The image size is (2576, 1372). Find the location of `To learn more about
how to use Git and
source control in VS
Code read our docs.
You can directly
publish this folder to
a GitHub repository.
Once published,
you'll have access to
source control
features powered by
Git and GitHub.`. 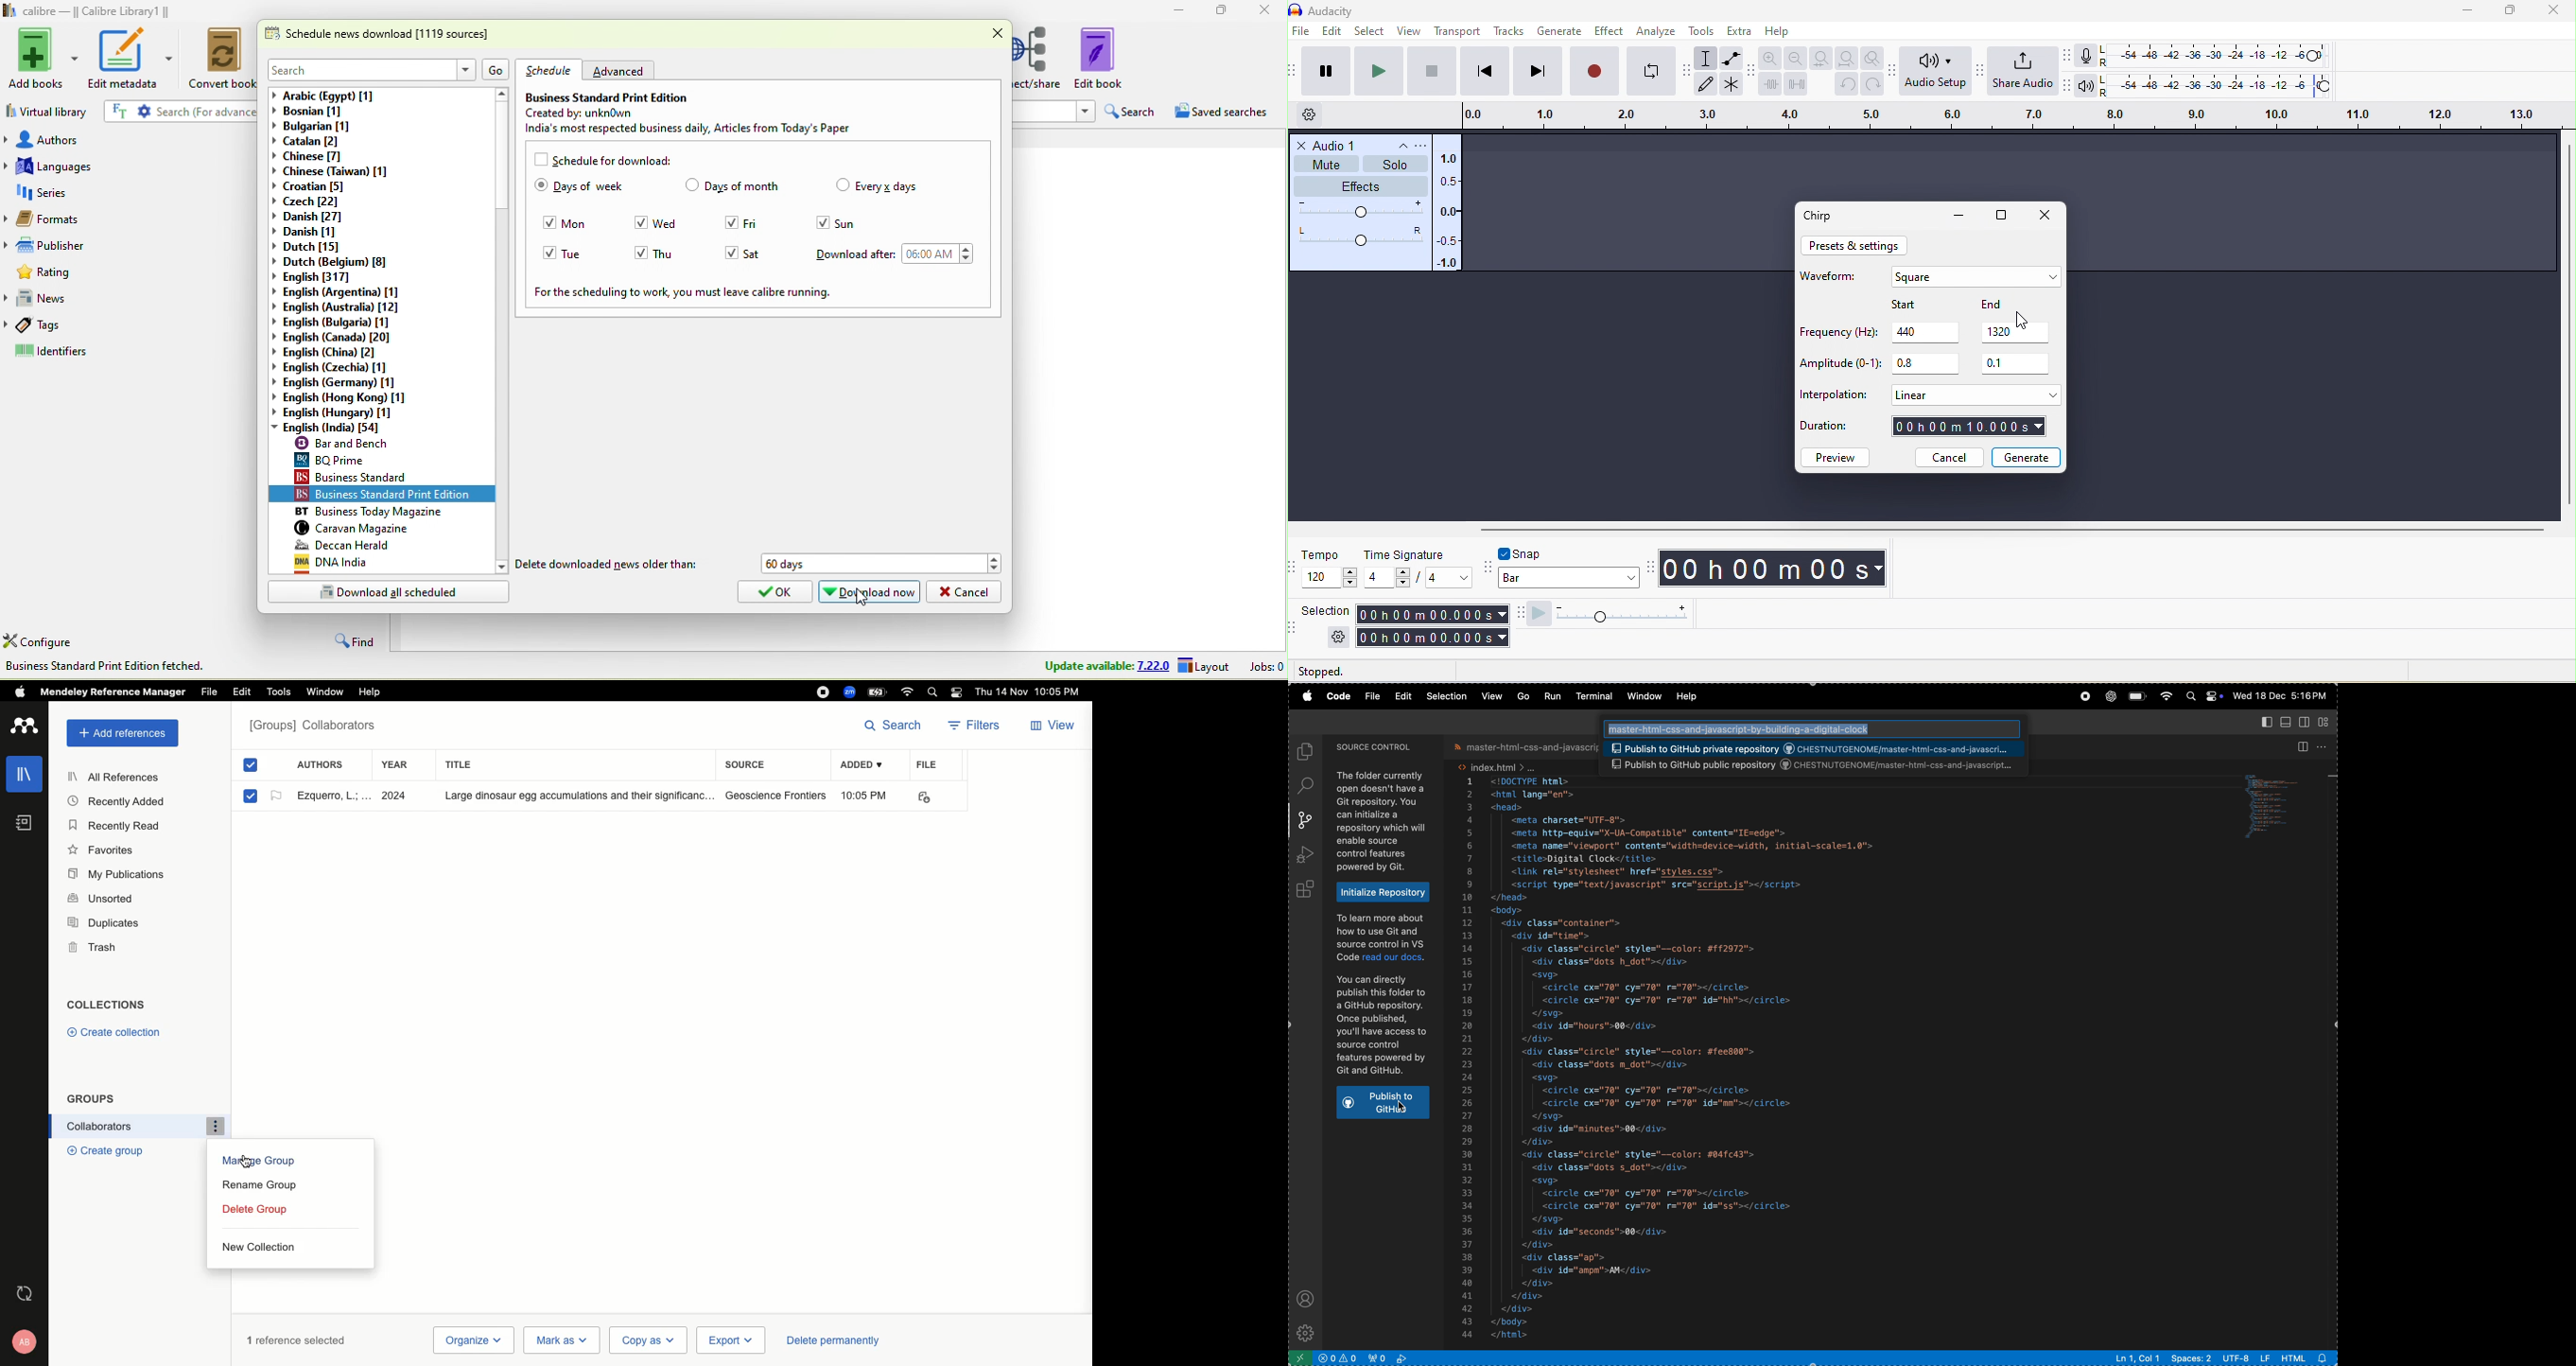

To learn more about
how to use Git and
source control in VS
Code read our docs.
You can directly
publish this folder to
a GitHub repository.
Once published,
you'll have access to
source control
features powered by
Git and GitHub. is located at coordinates (1383, 995).